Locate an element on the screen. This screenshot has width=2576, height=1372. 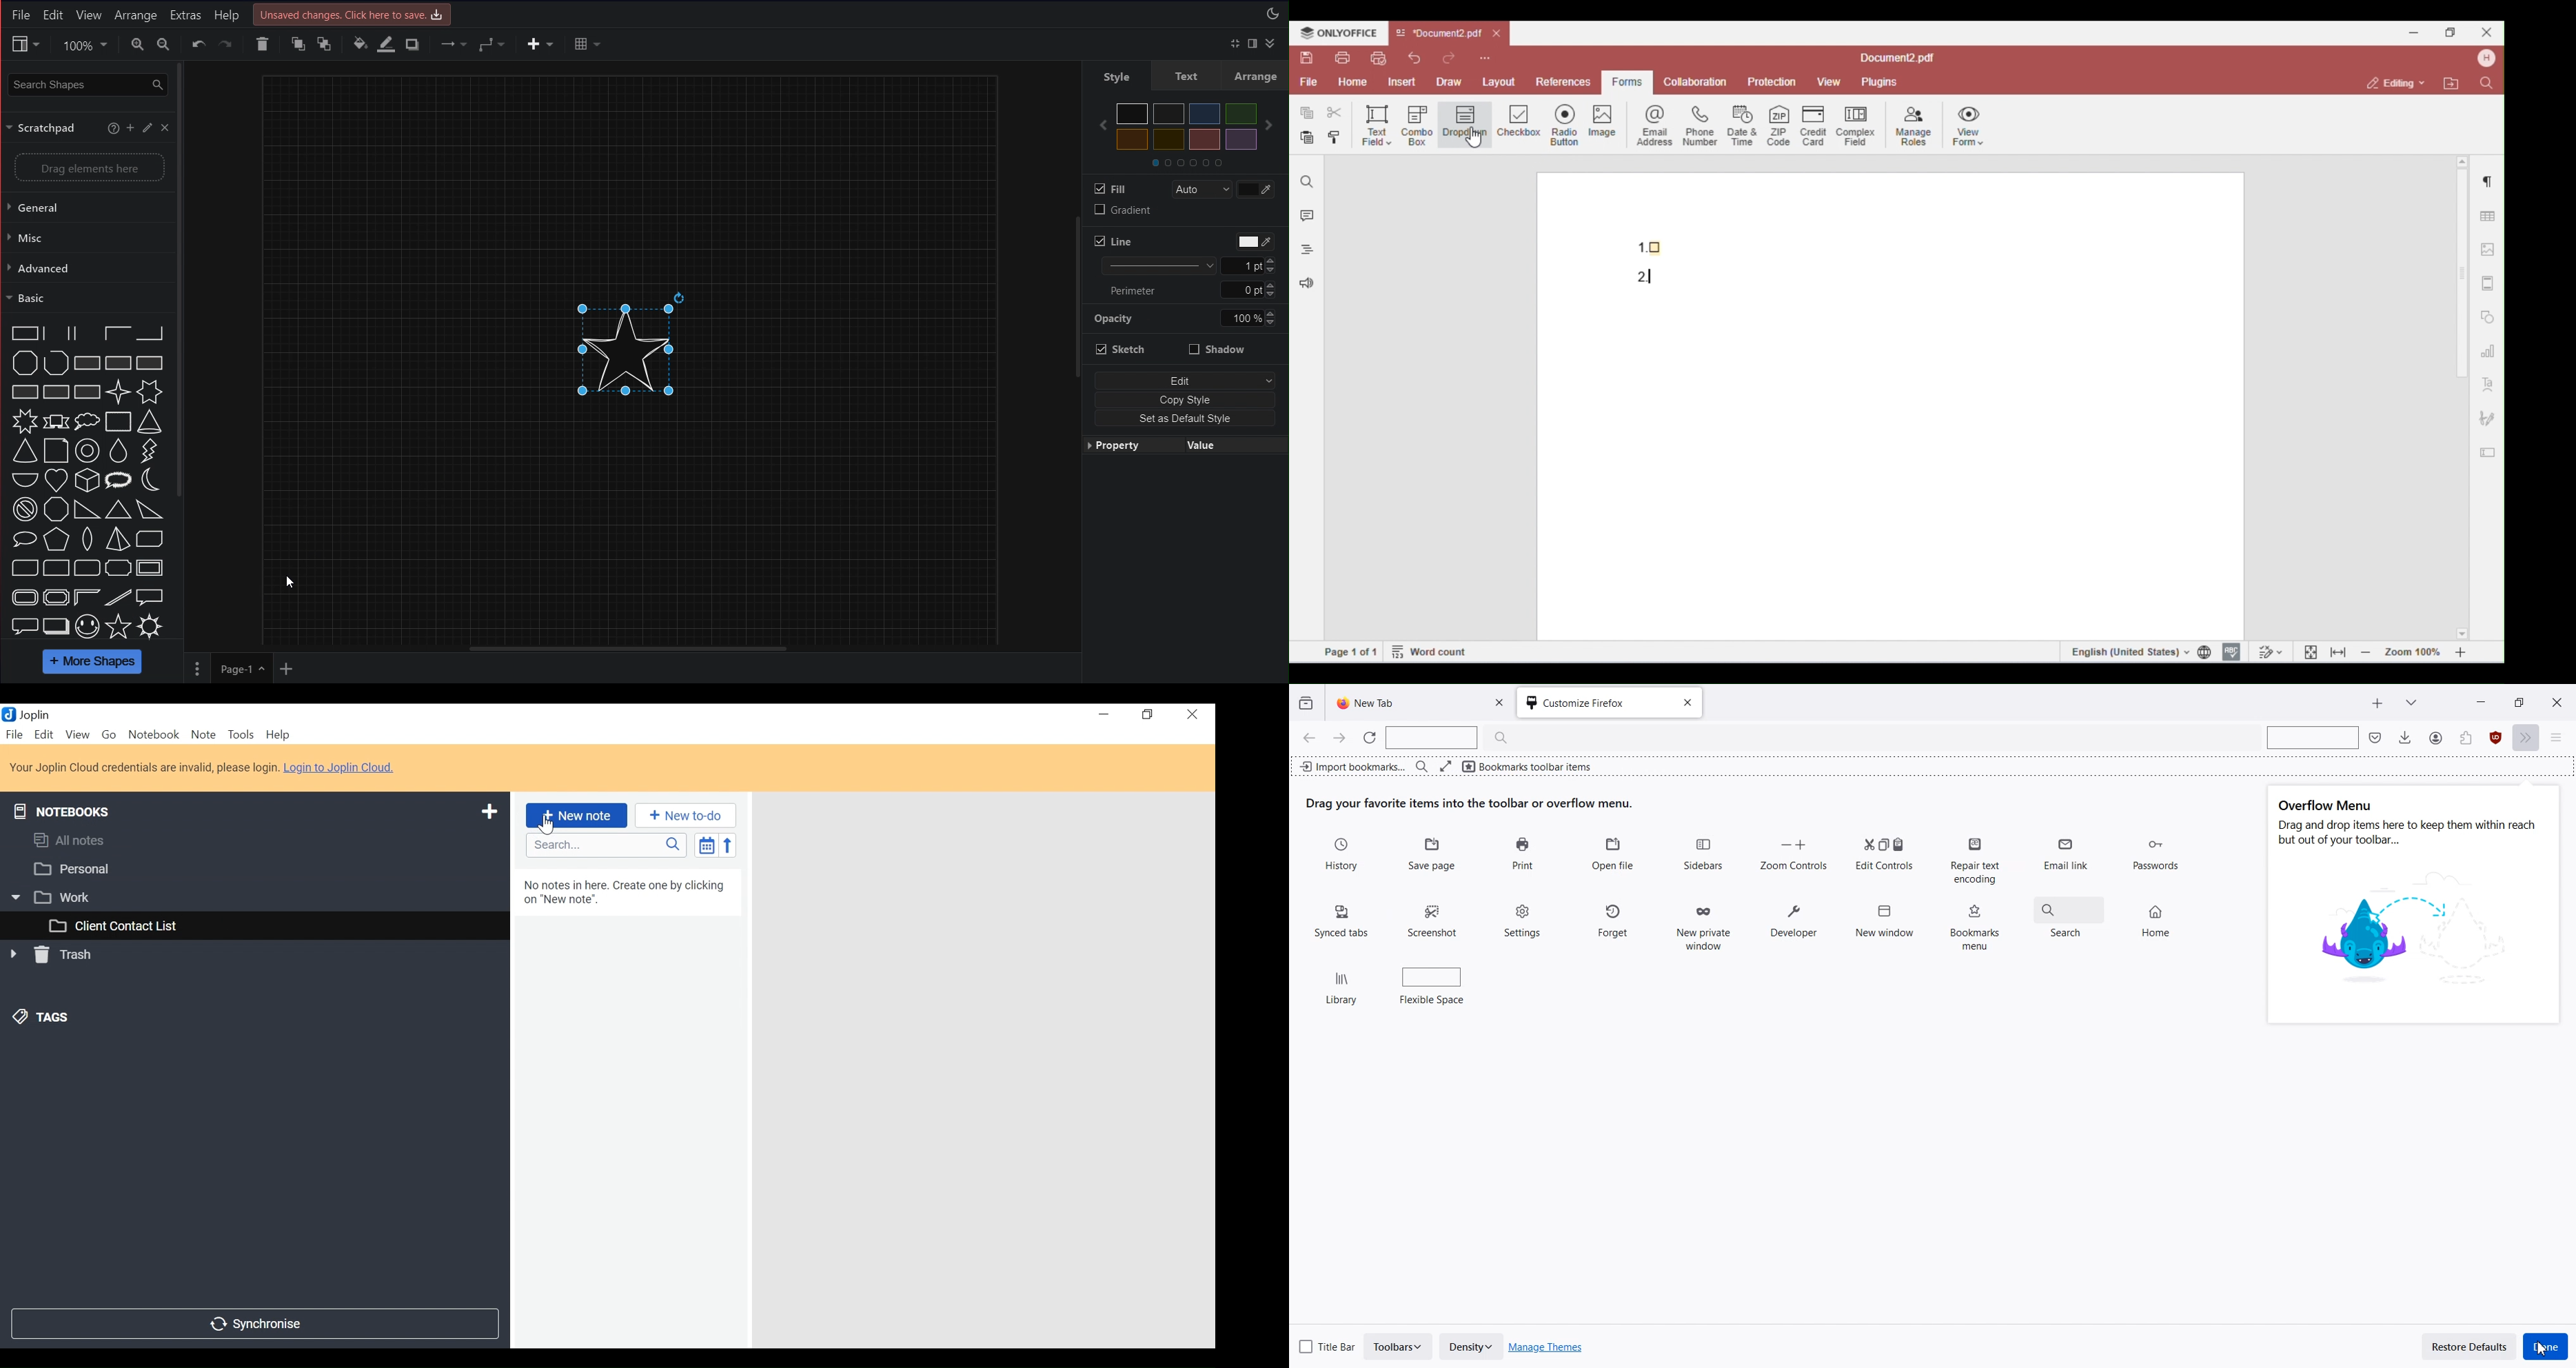
Add New Note is located at coordinates (576, 816).